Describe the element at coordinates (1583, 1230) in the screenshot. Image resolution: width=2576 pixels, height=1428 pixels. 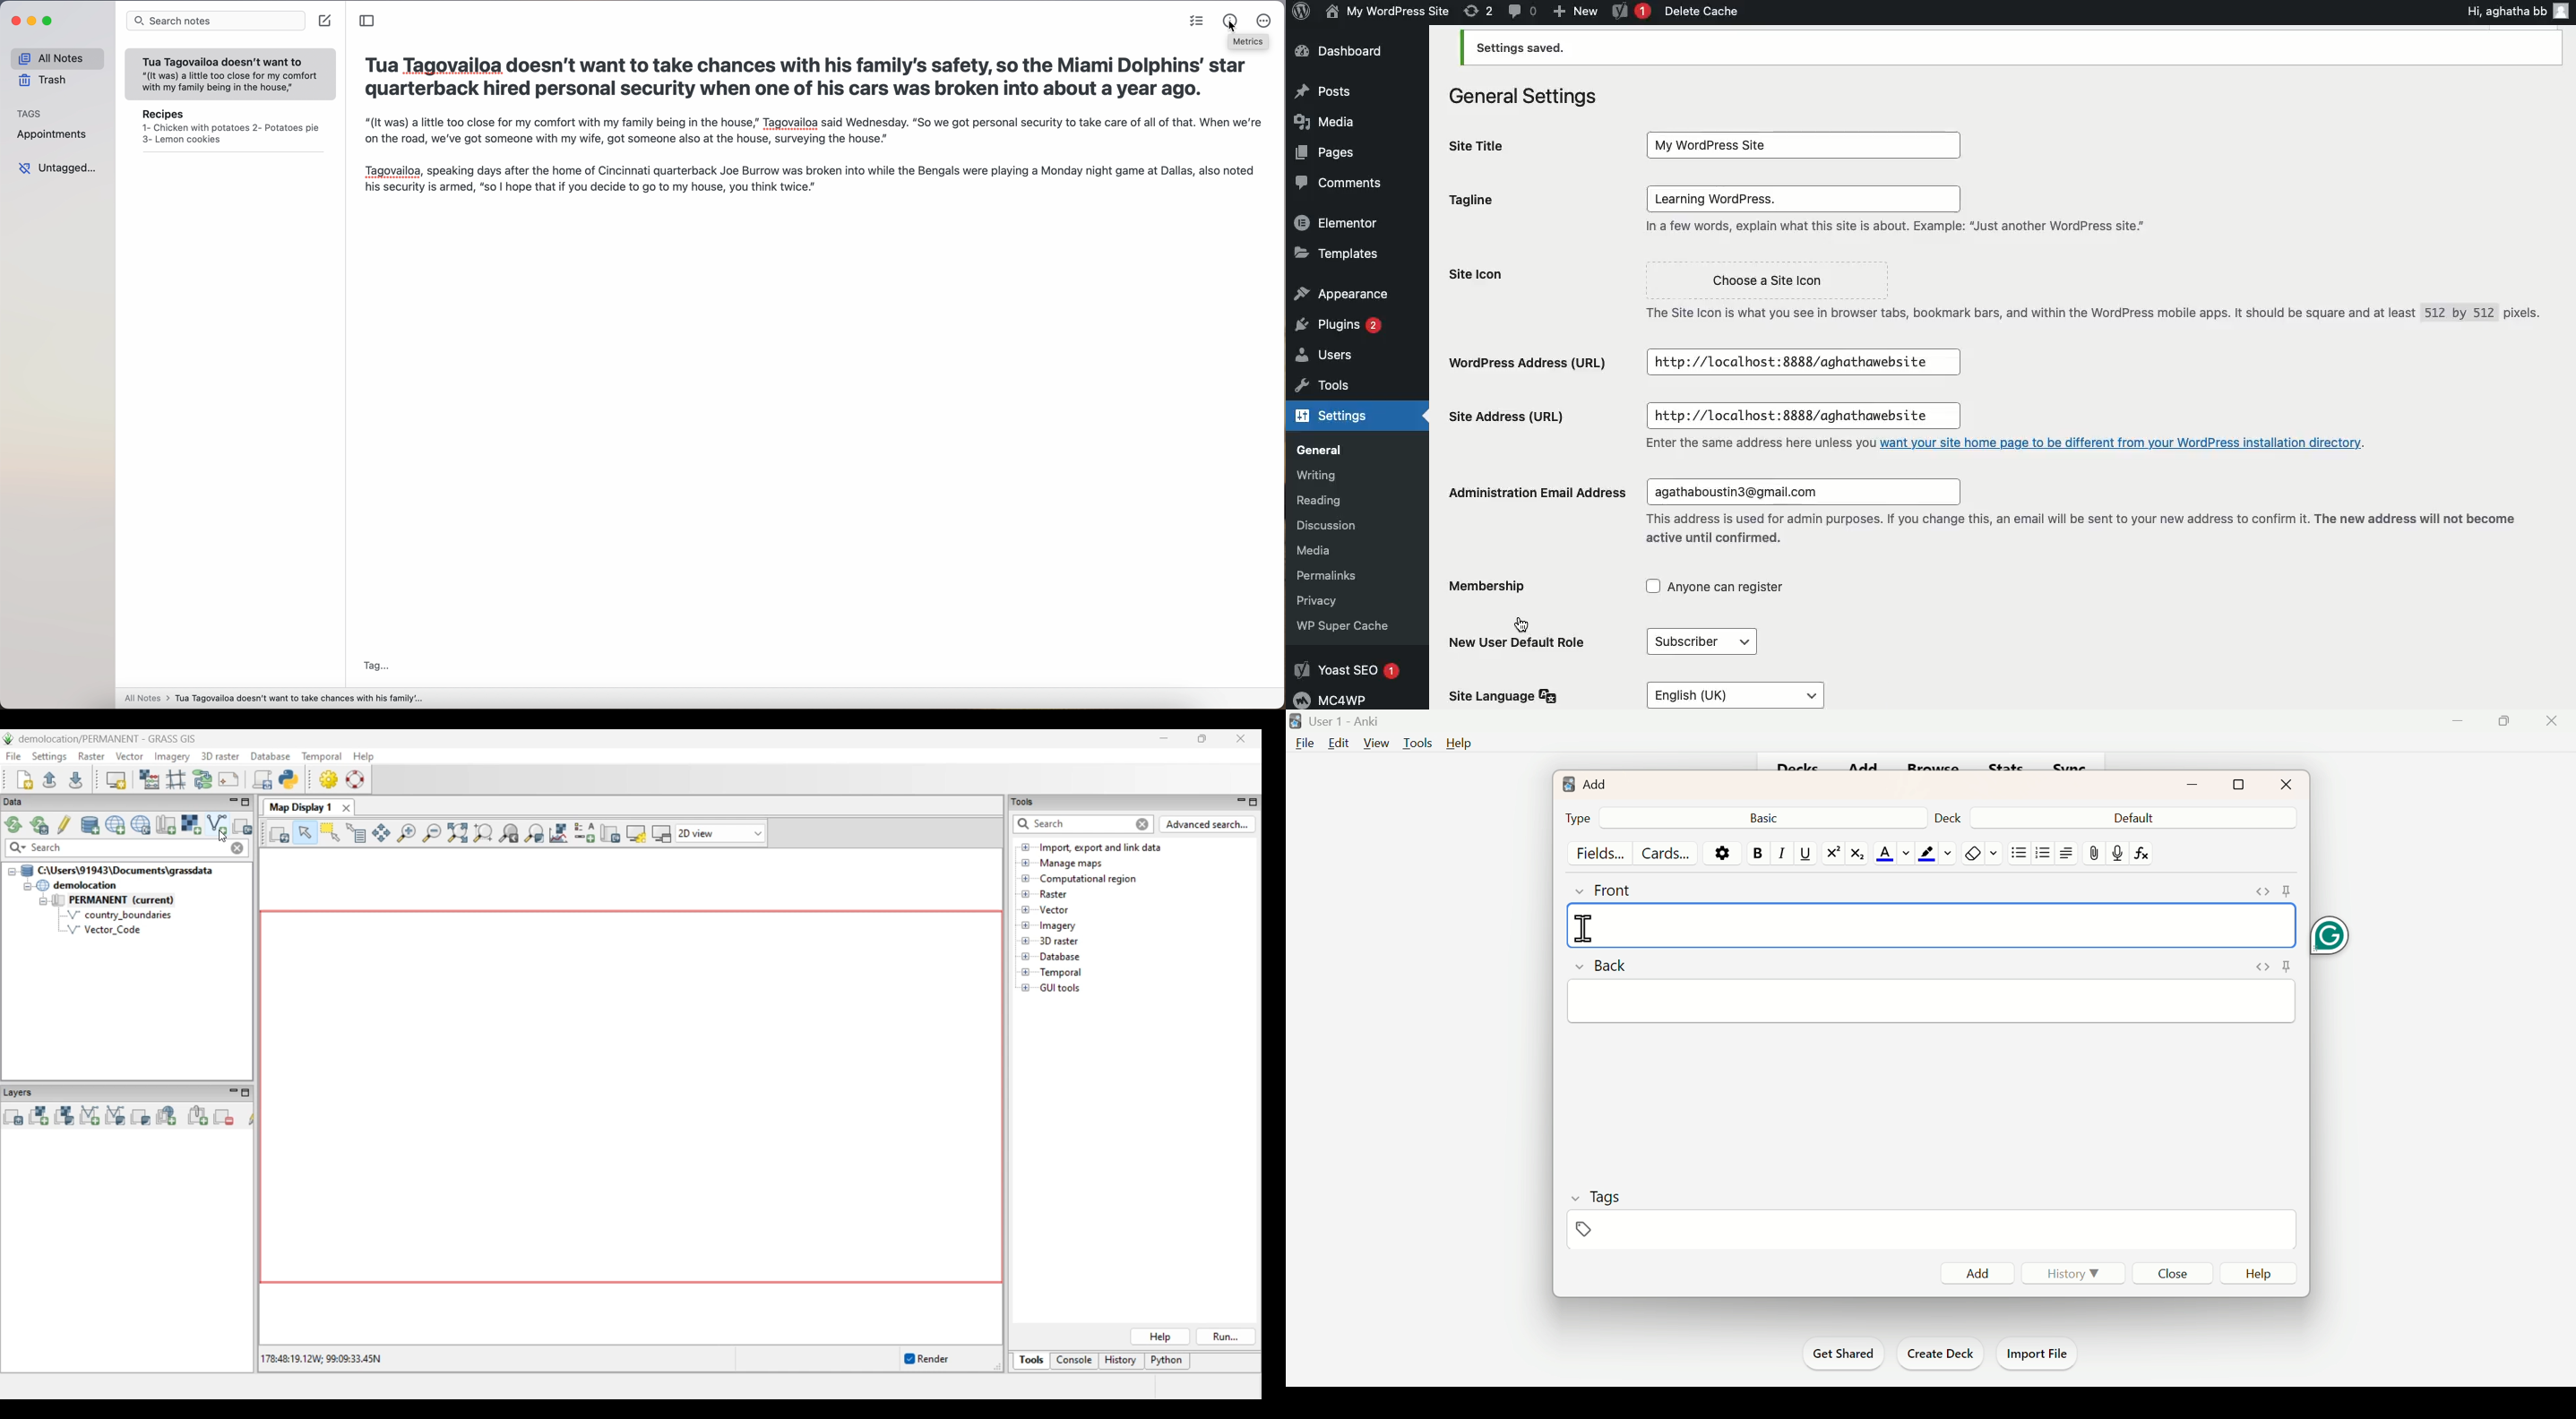
I see `Pin` at that location.